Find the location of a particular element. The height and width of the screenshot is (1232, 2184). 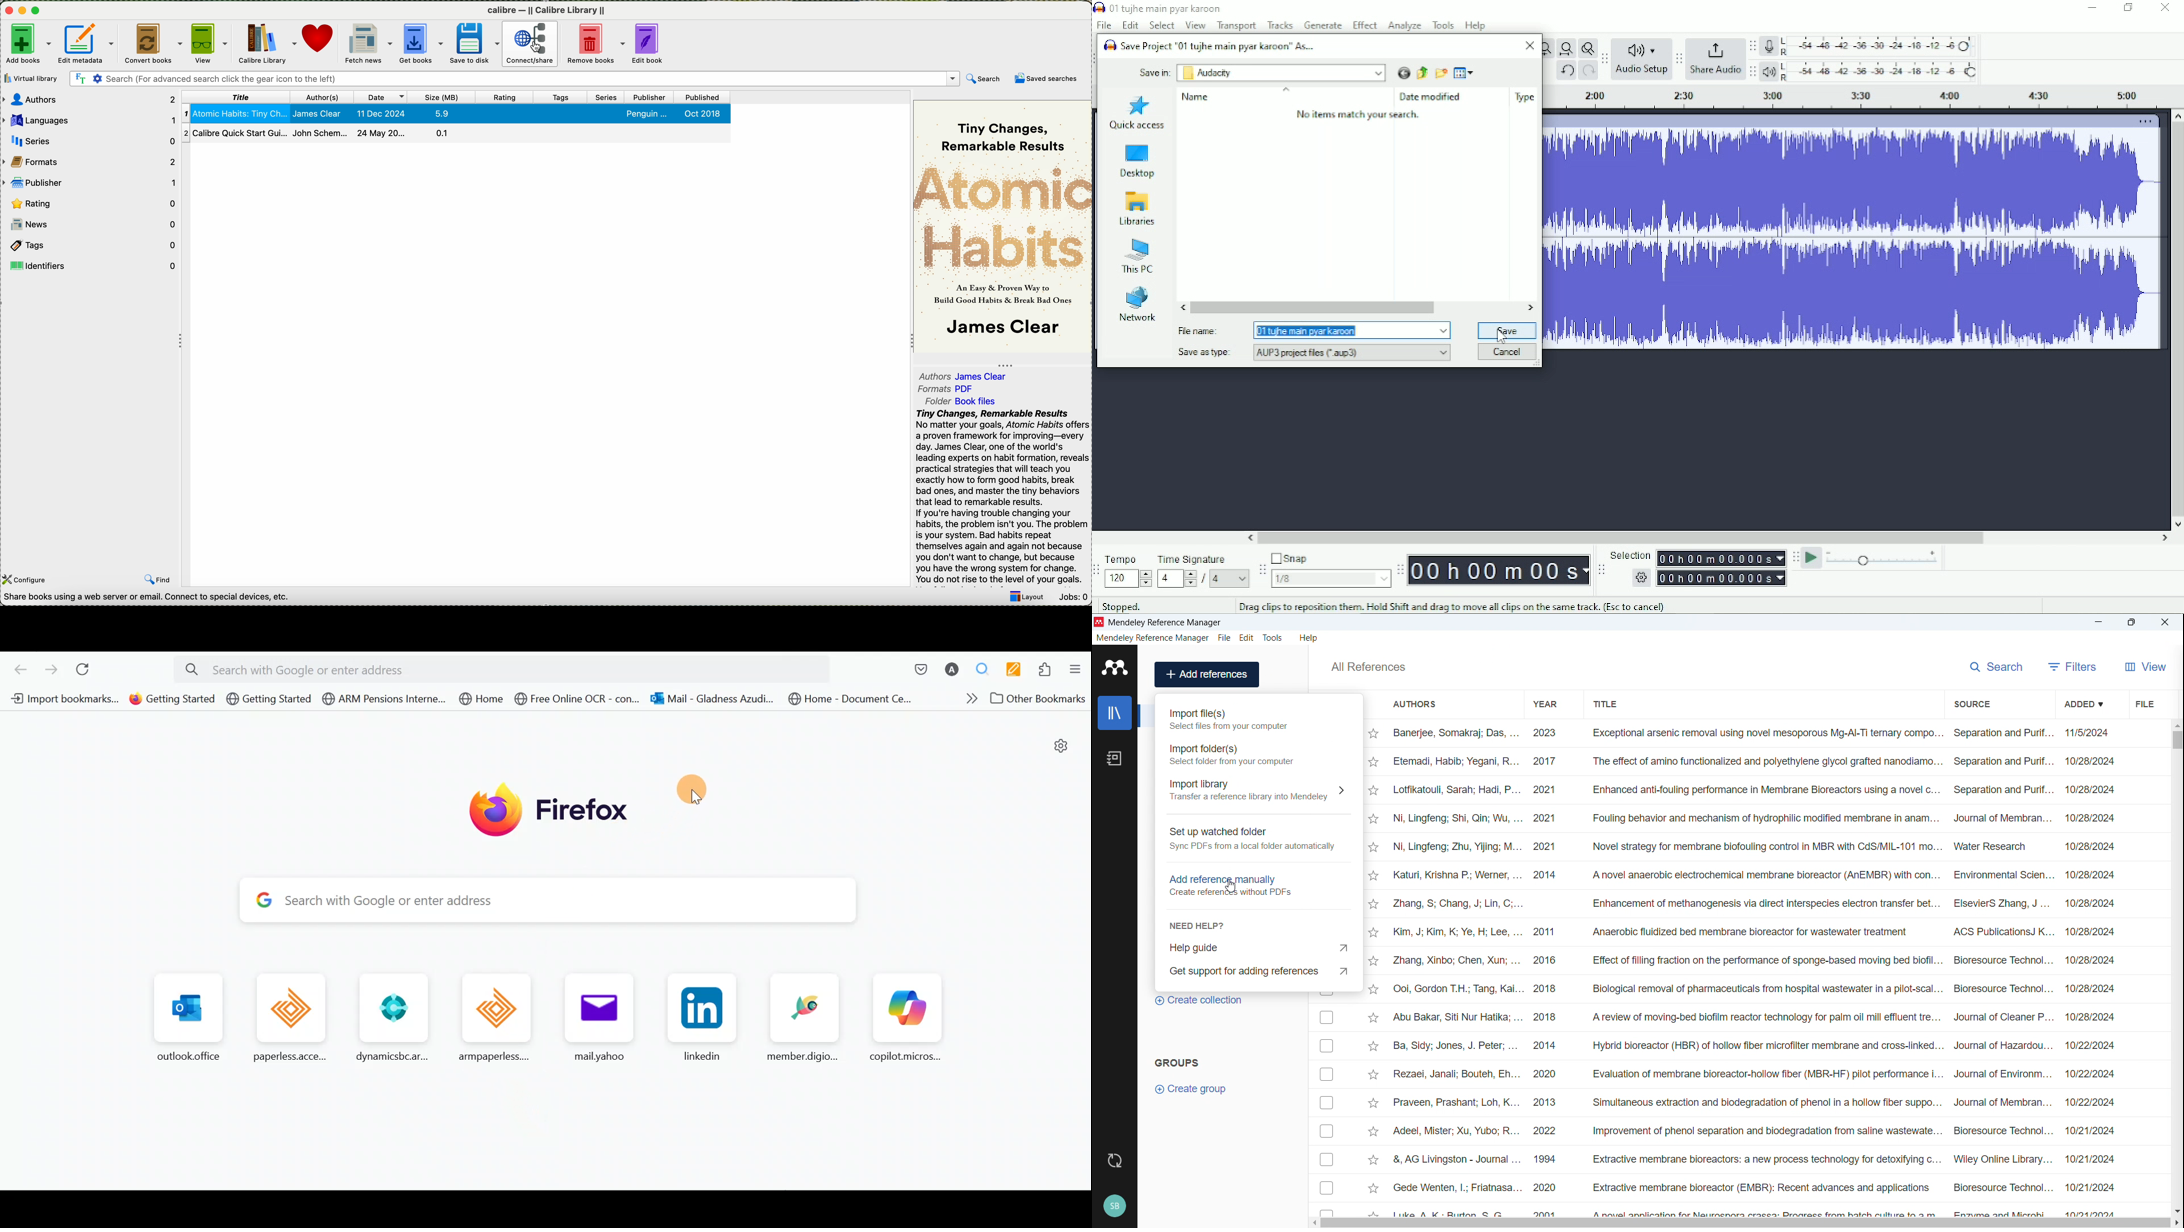

formats is located at coordinates (90, 160).